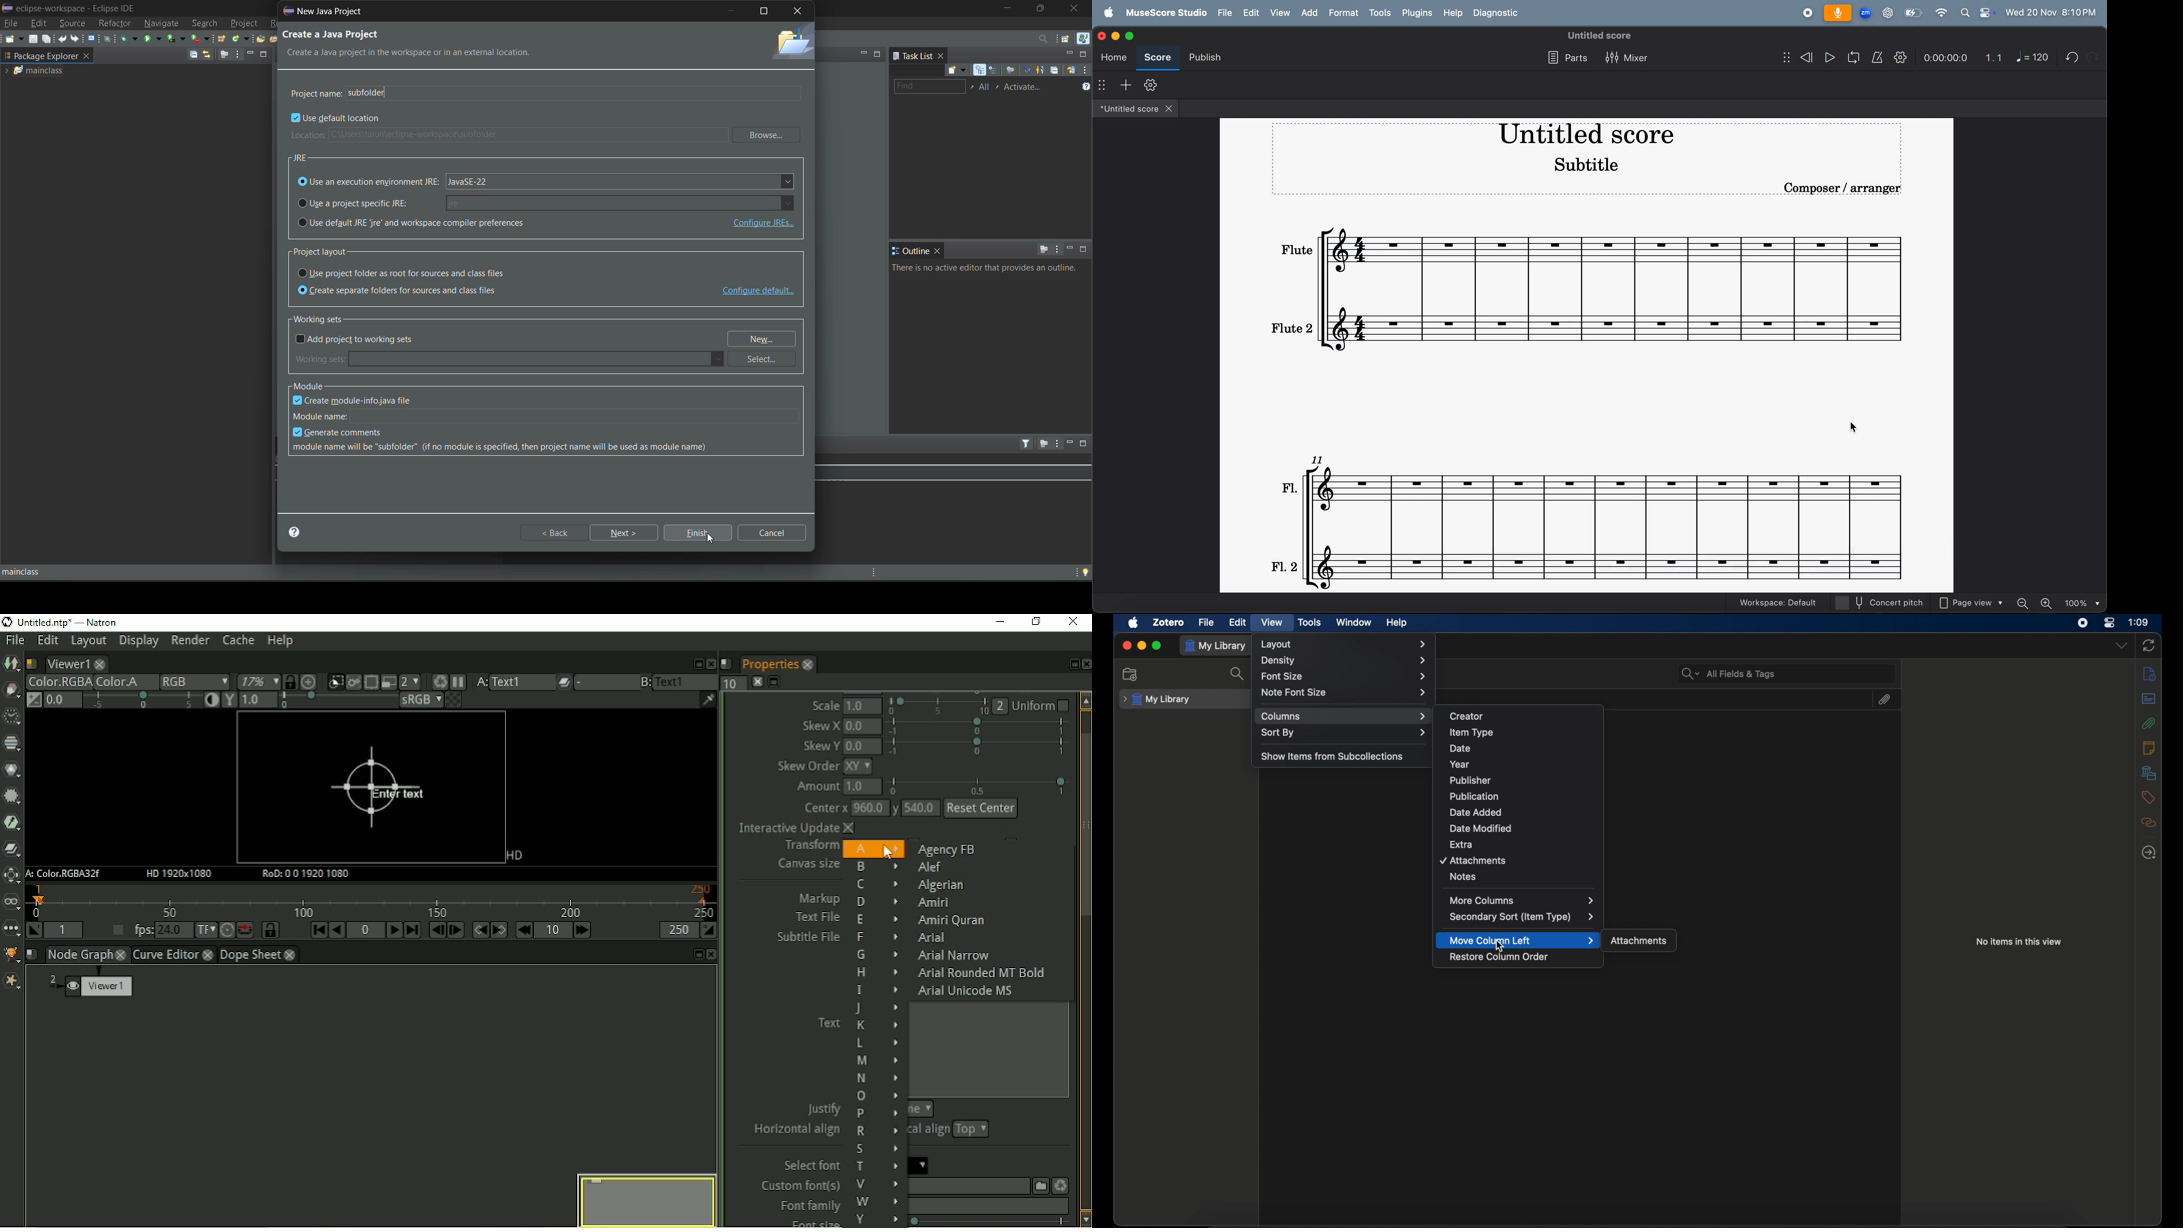  Describe the element at coordinates (1127, 110) in the screenshot. I see `untitled score` at that location.